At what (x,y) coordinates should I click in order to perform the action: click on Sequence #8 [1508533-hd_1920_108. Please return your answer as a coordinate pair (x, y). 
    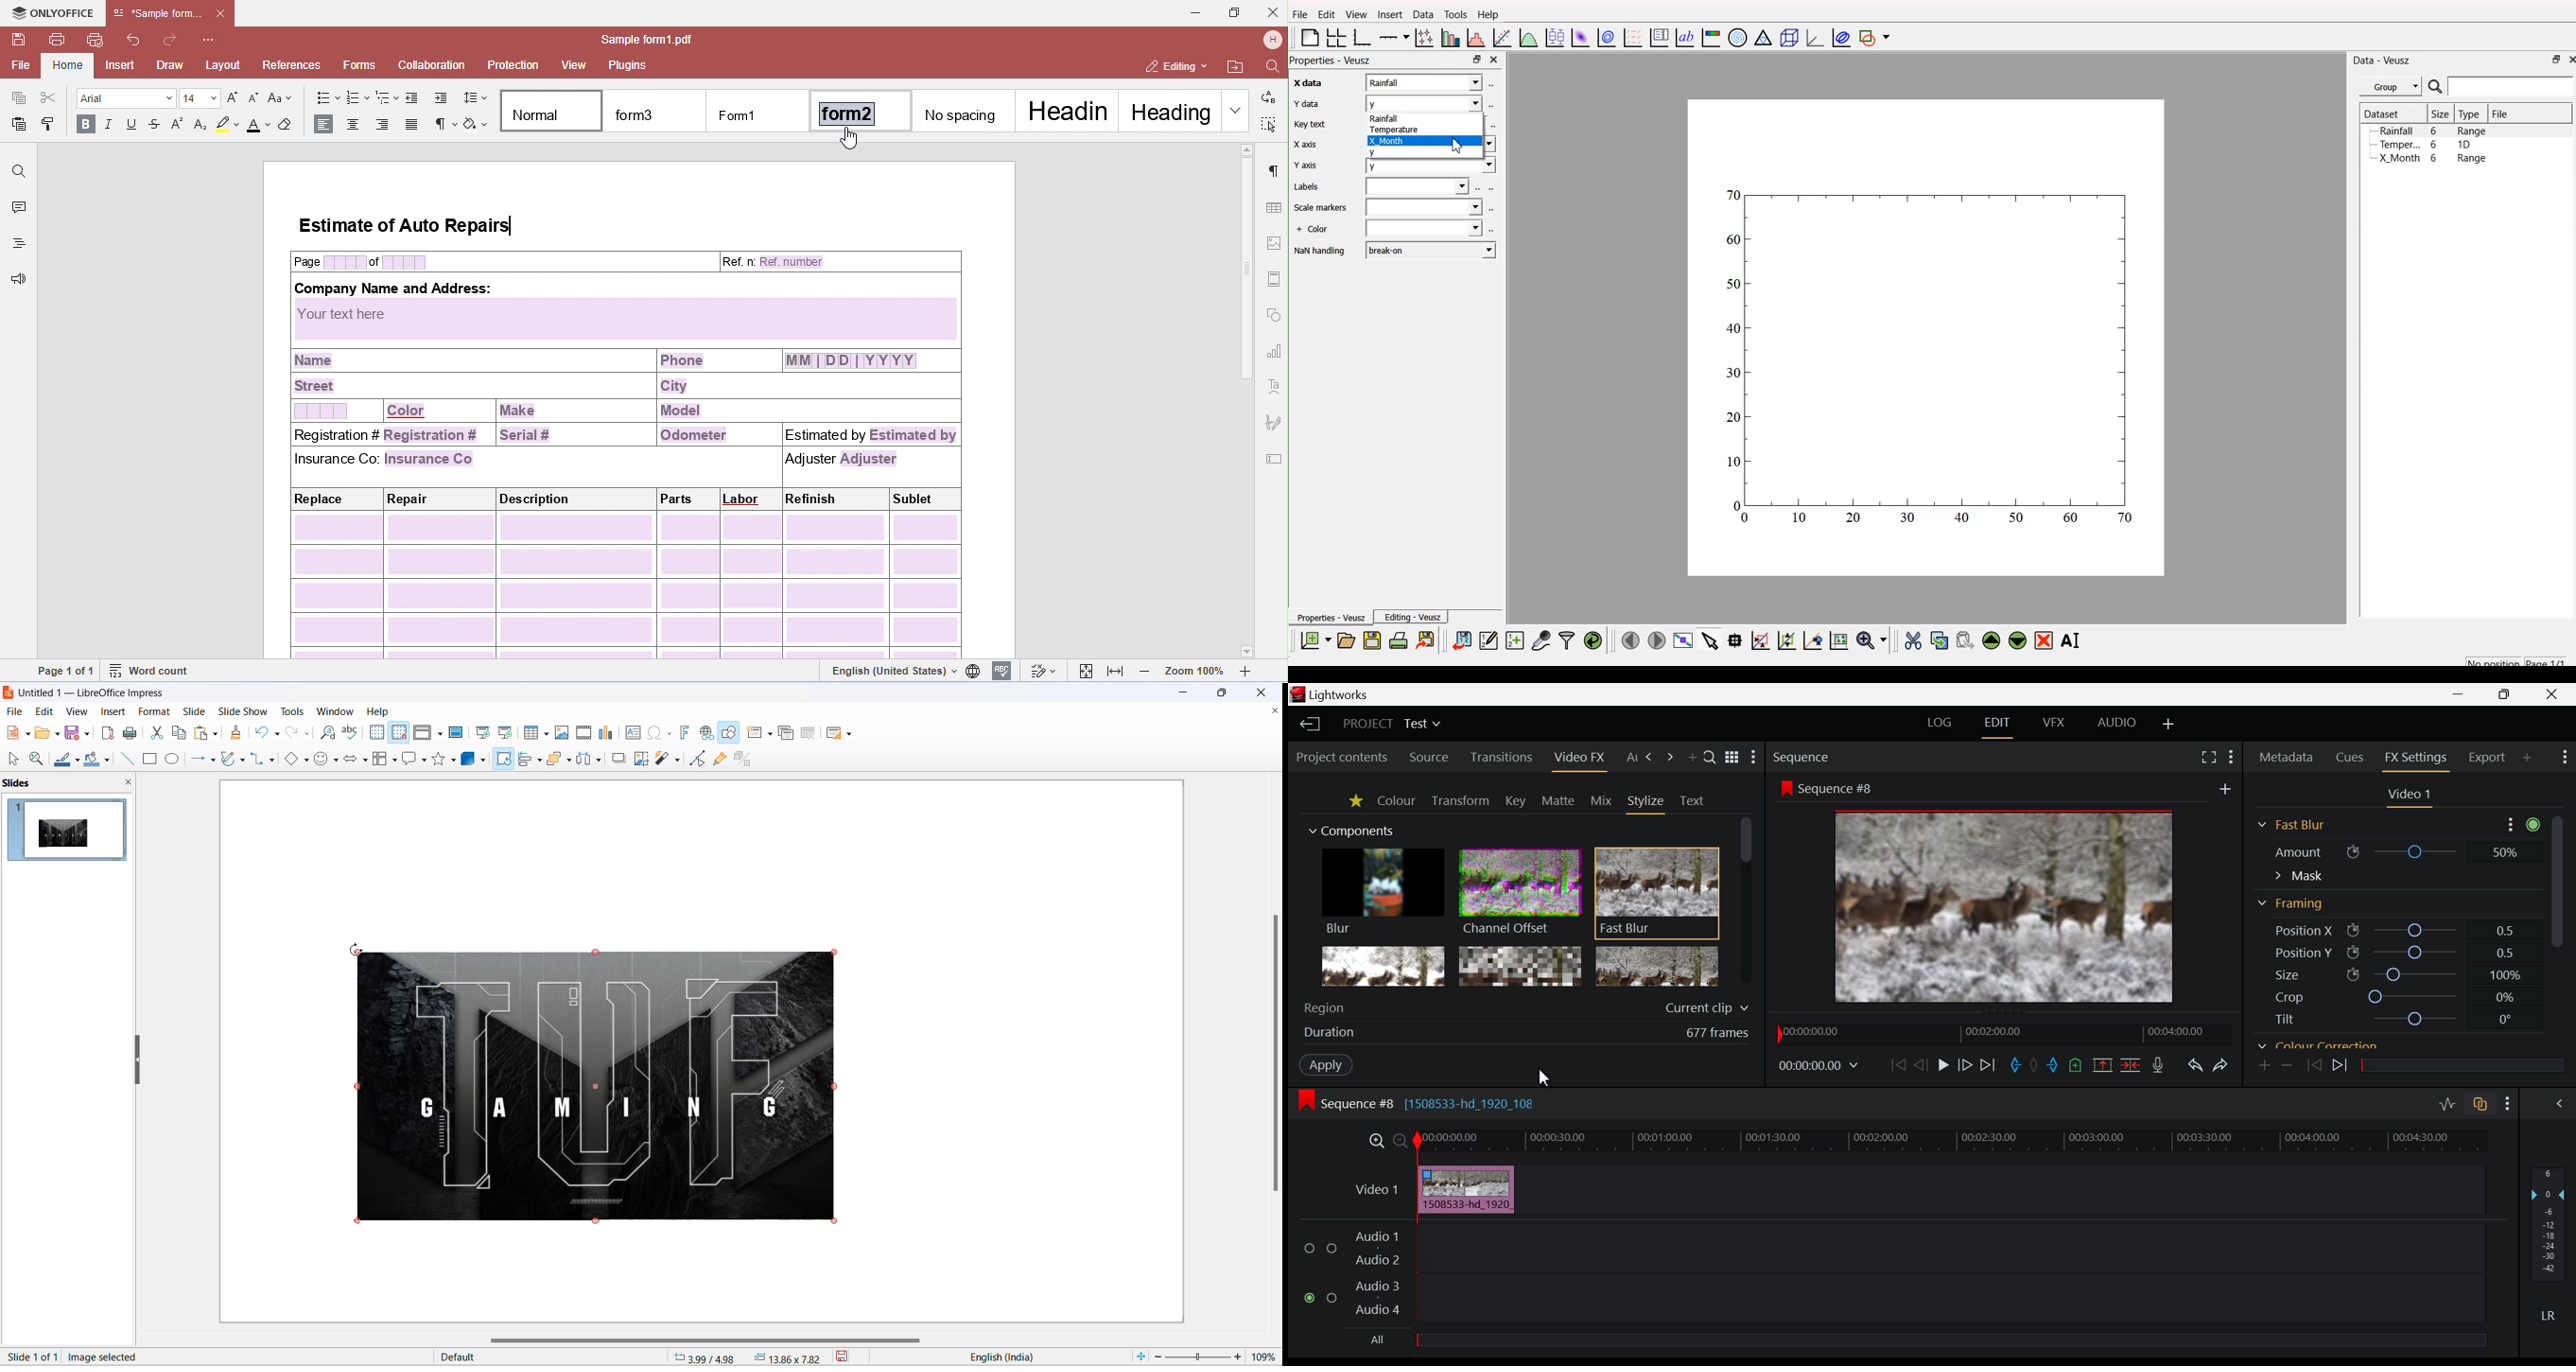
    Looking at the image, I should click on (1429, 1105).